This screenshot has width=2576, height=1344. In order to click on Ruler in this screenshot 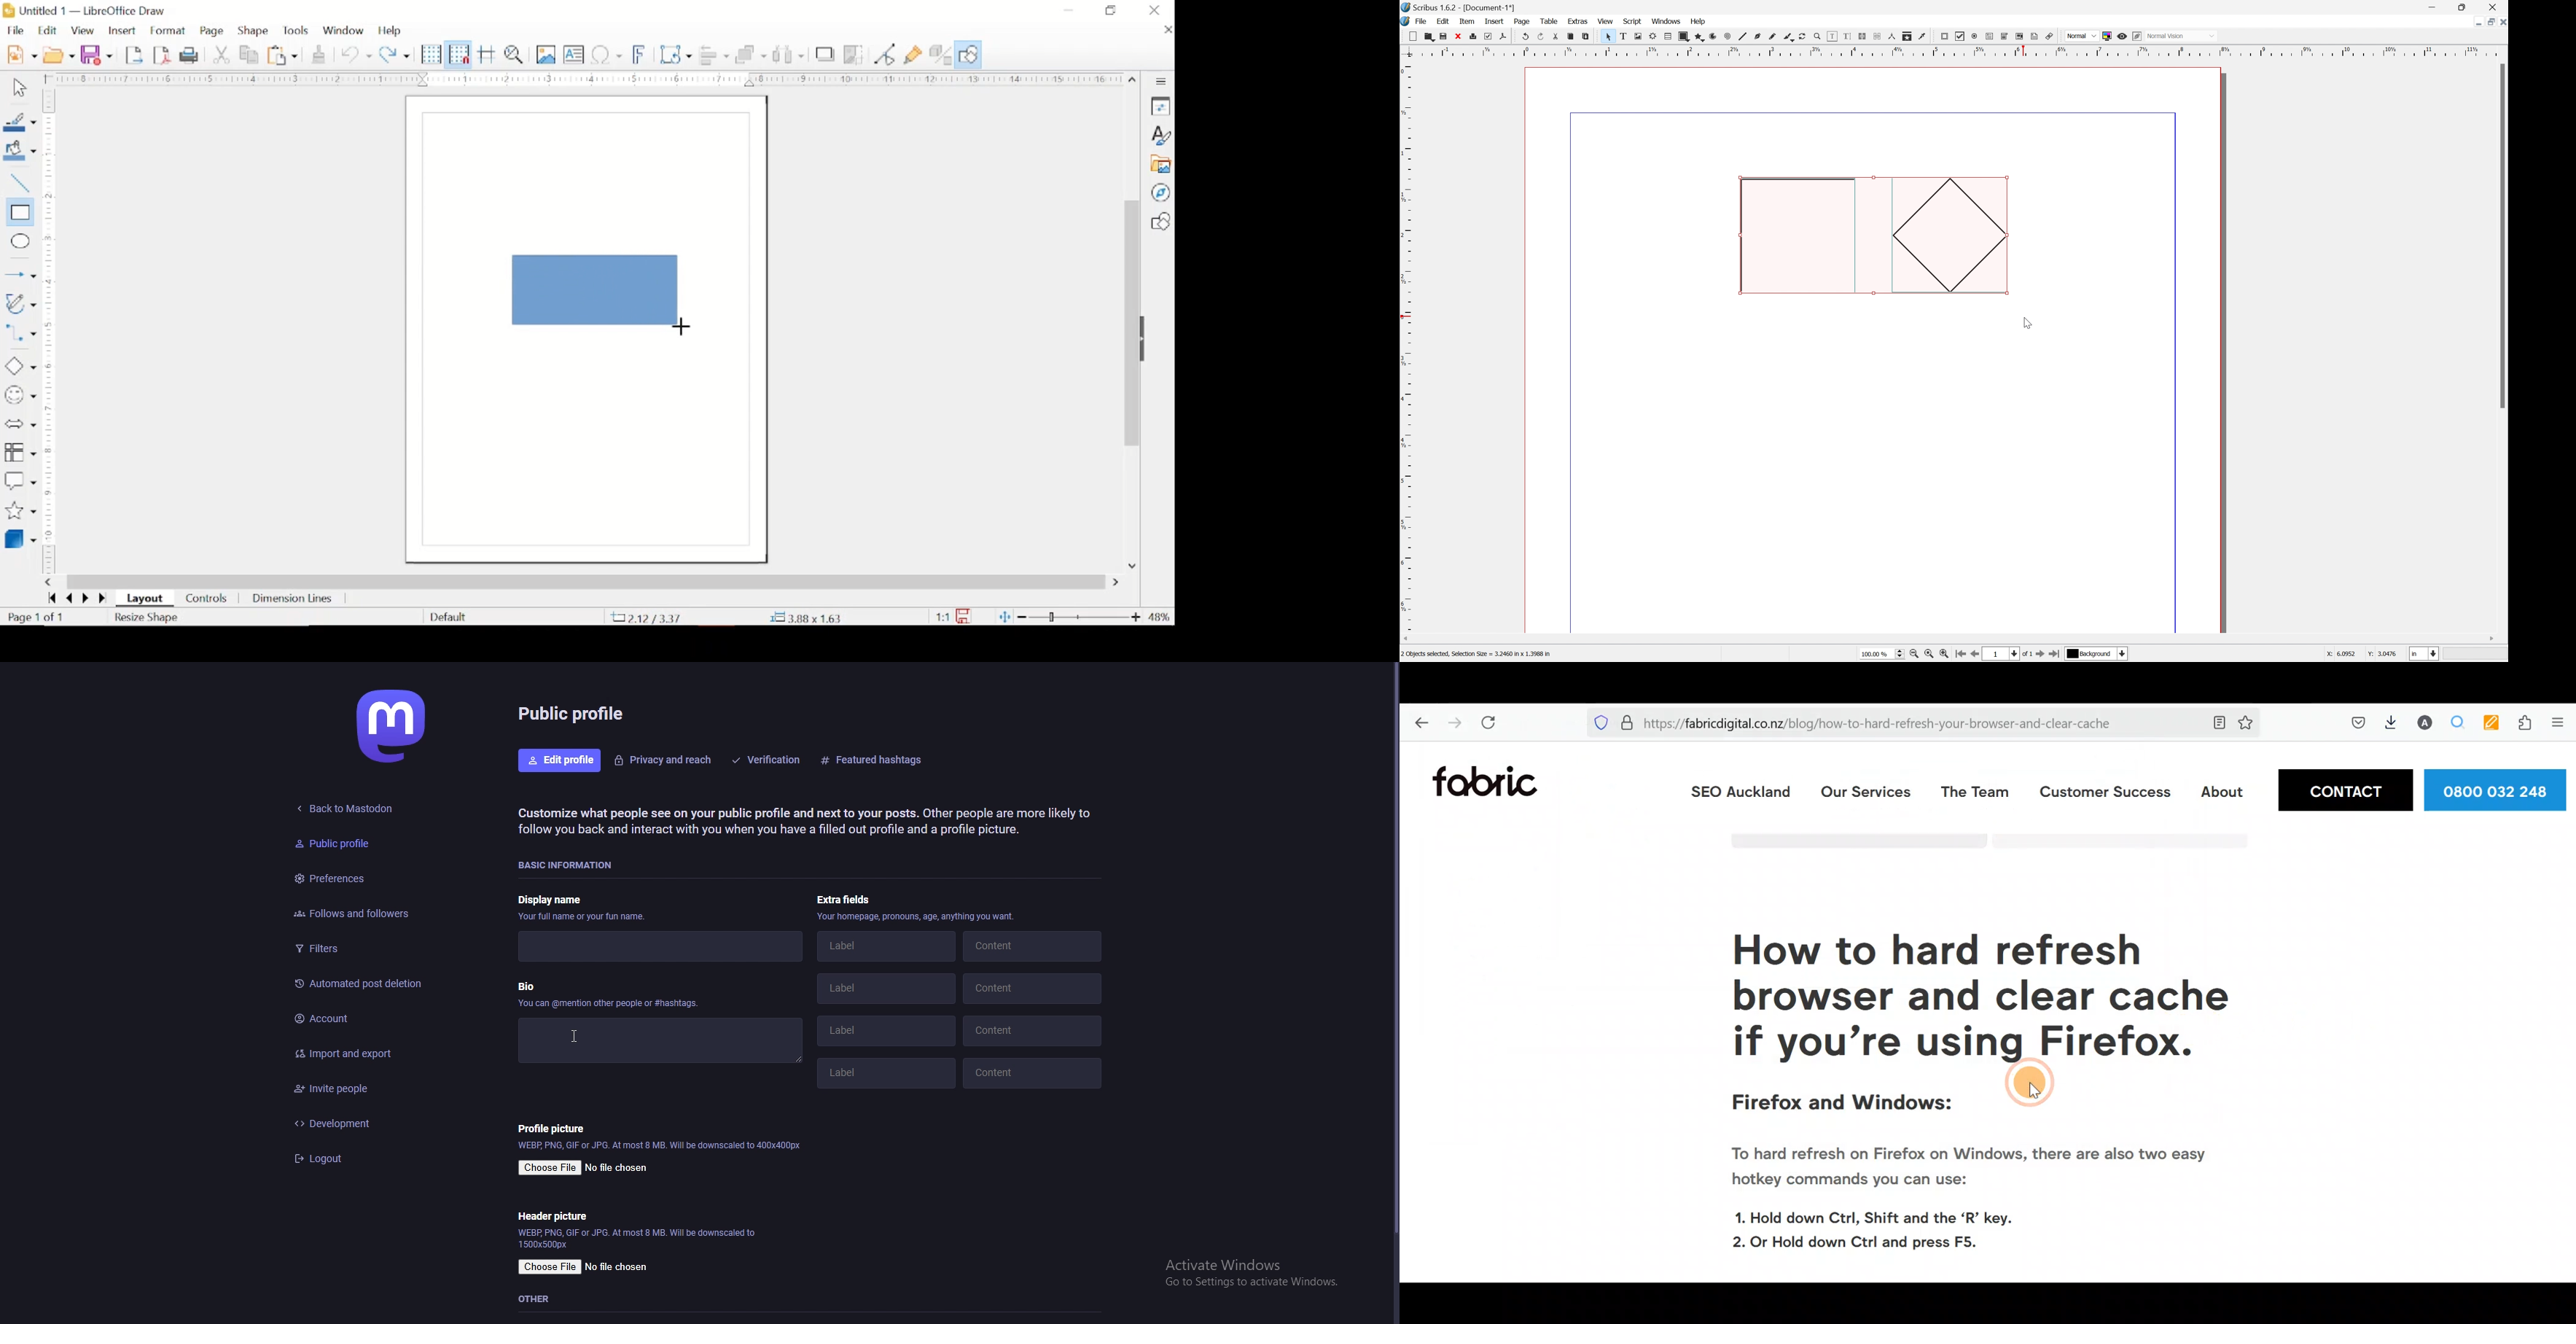, I will do `click(1406, 344)`.